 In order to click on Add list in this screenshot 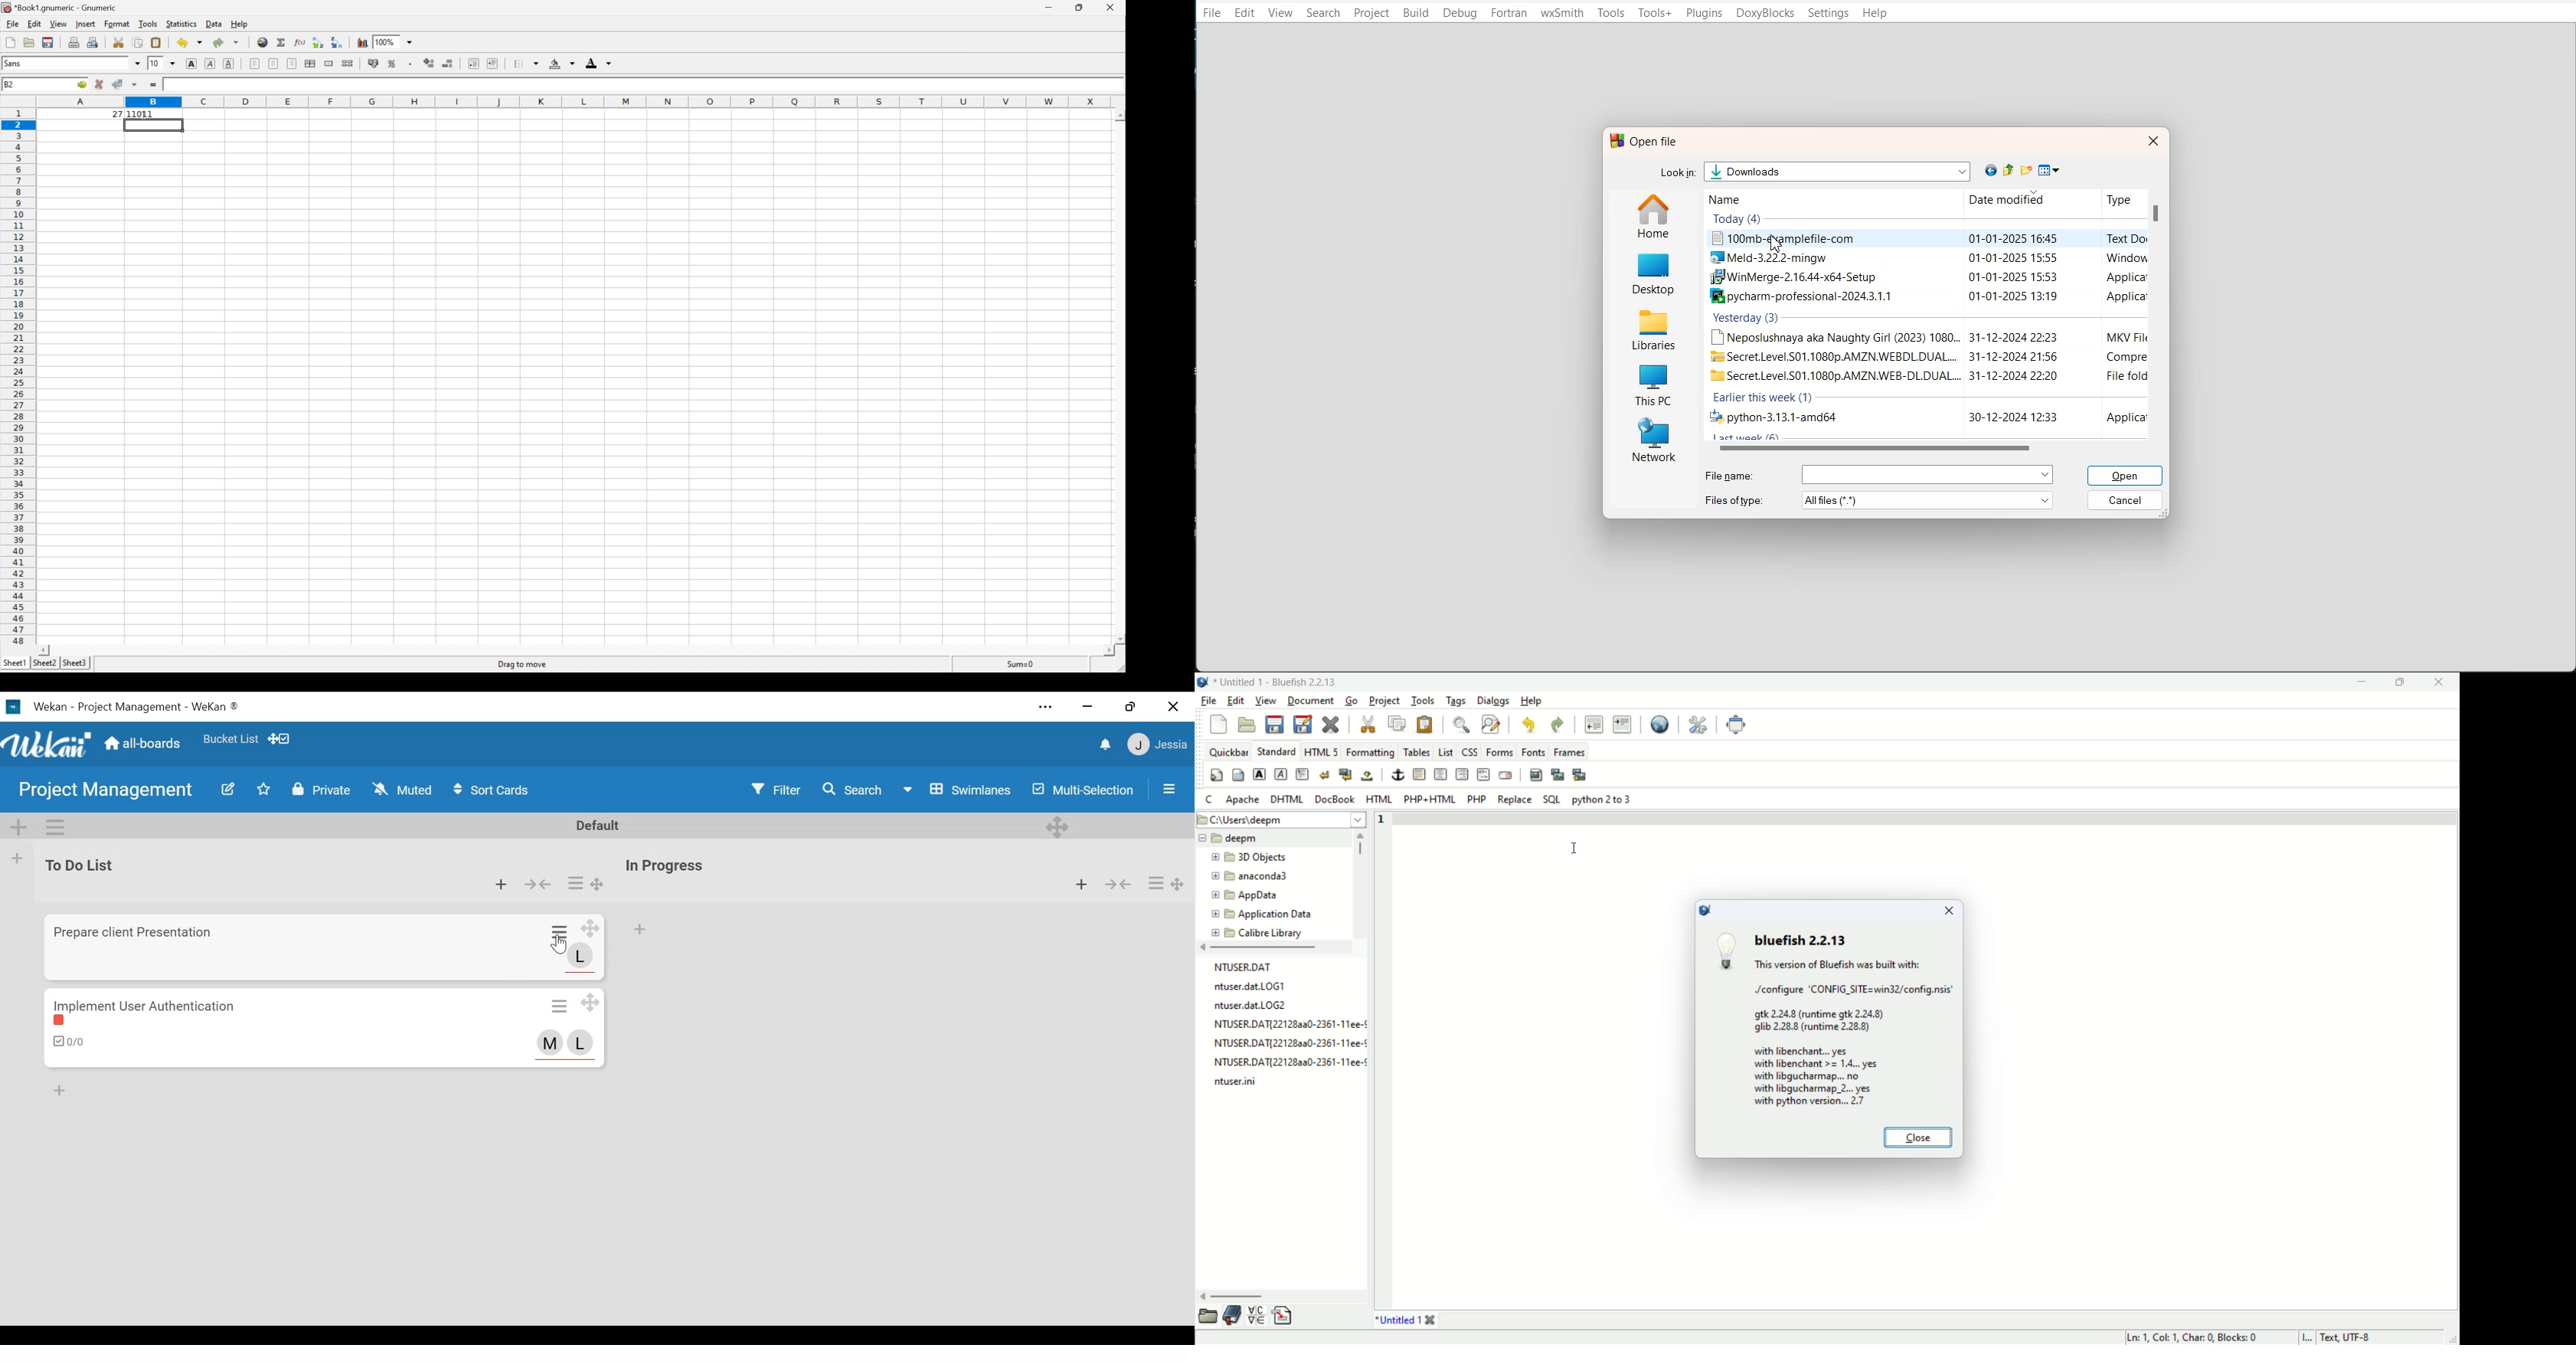, I will do `click(19, 858)`.